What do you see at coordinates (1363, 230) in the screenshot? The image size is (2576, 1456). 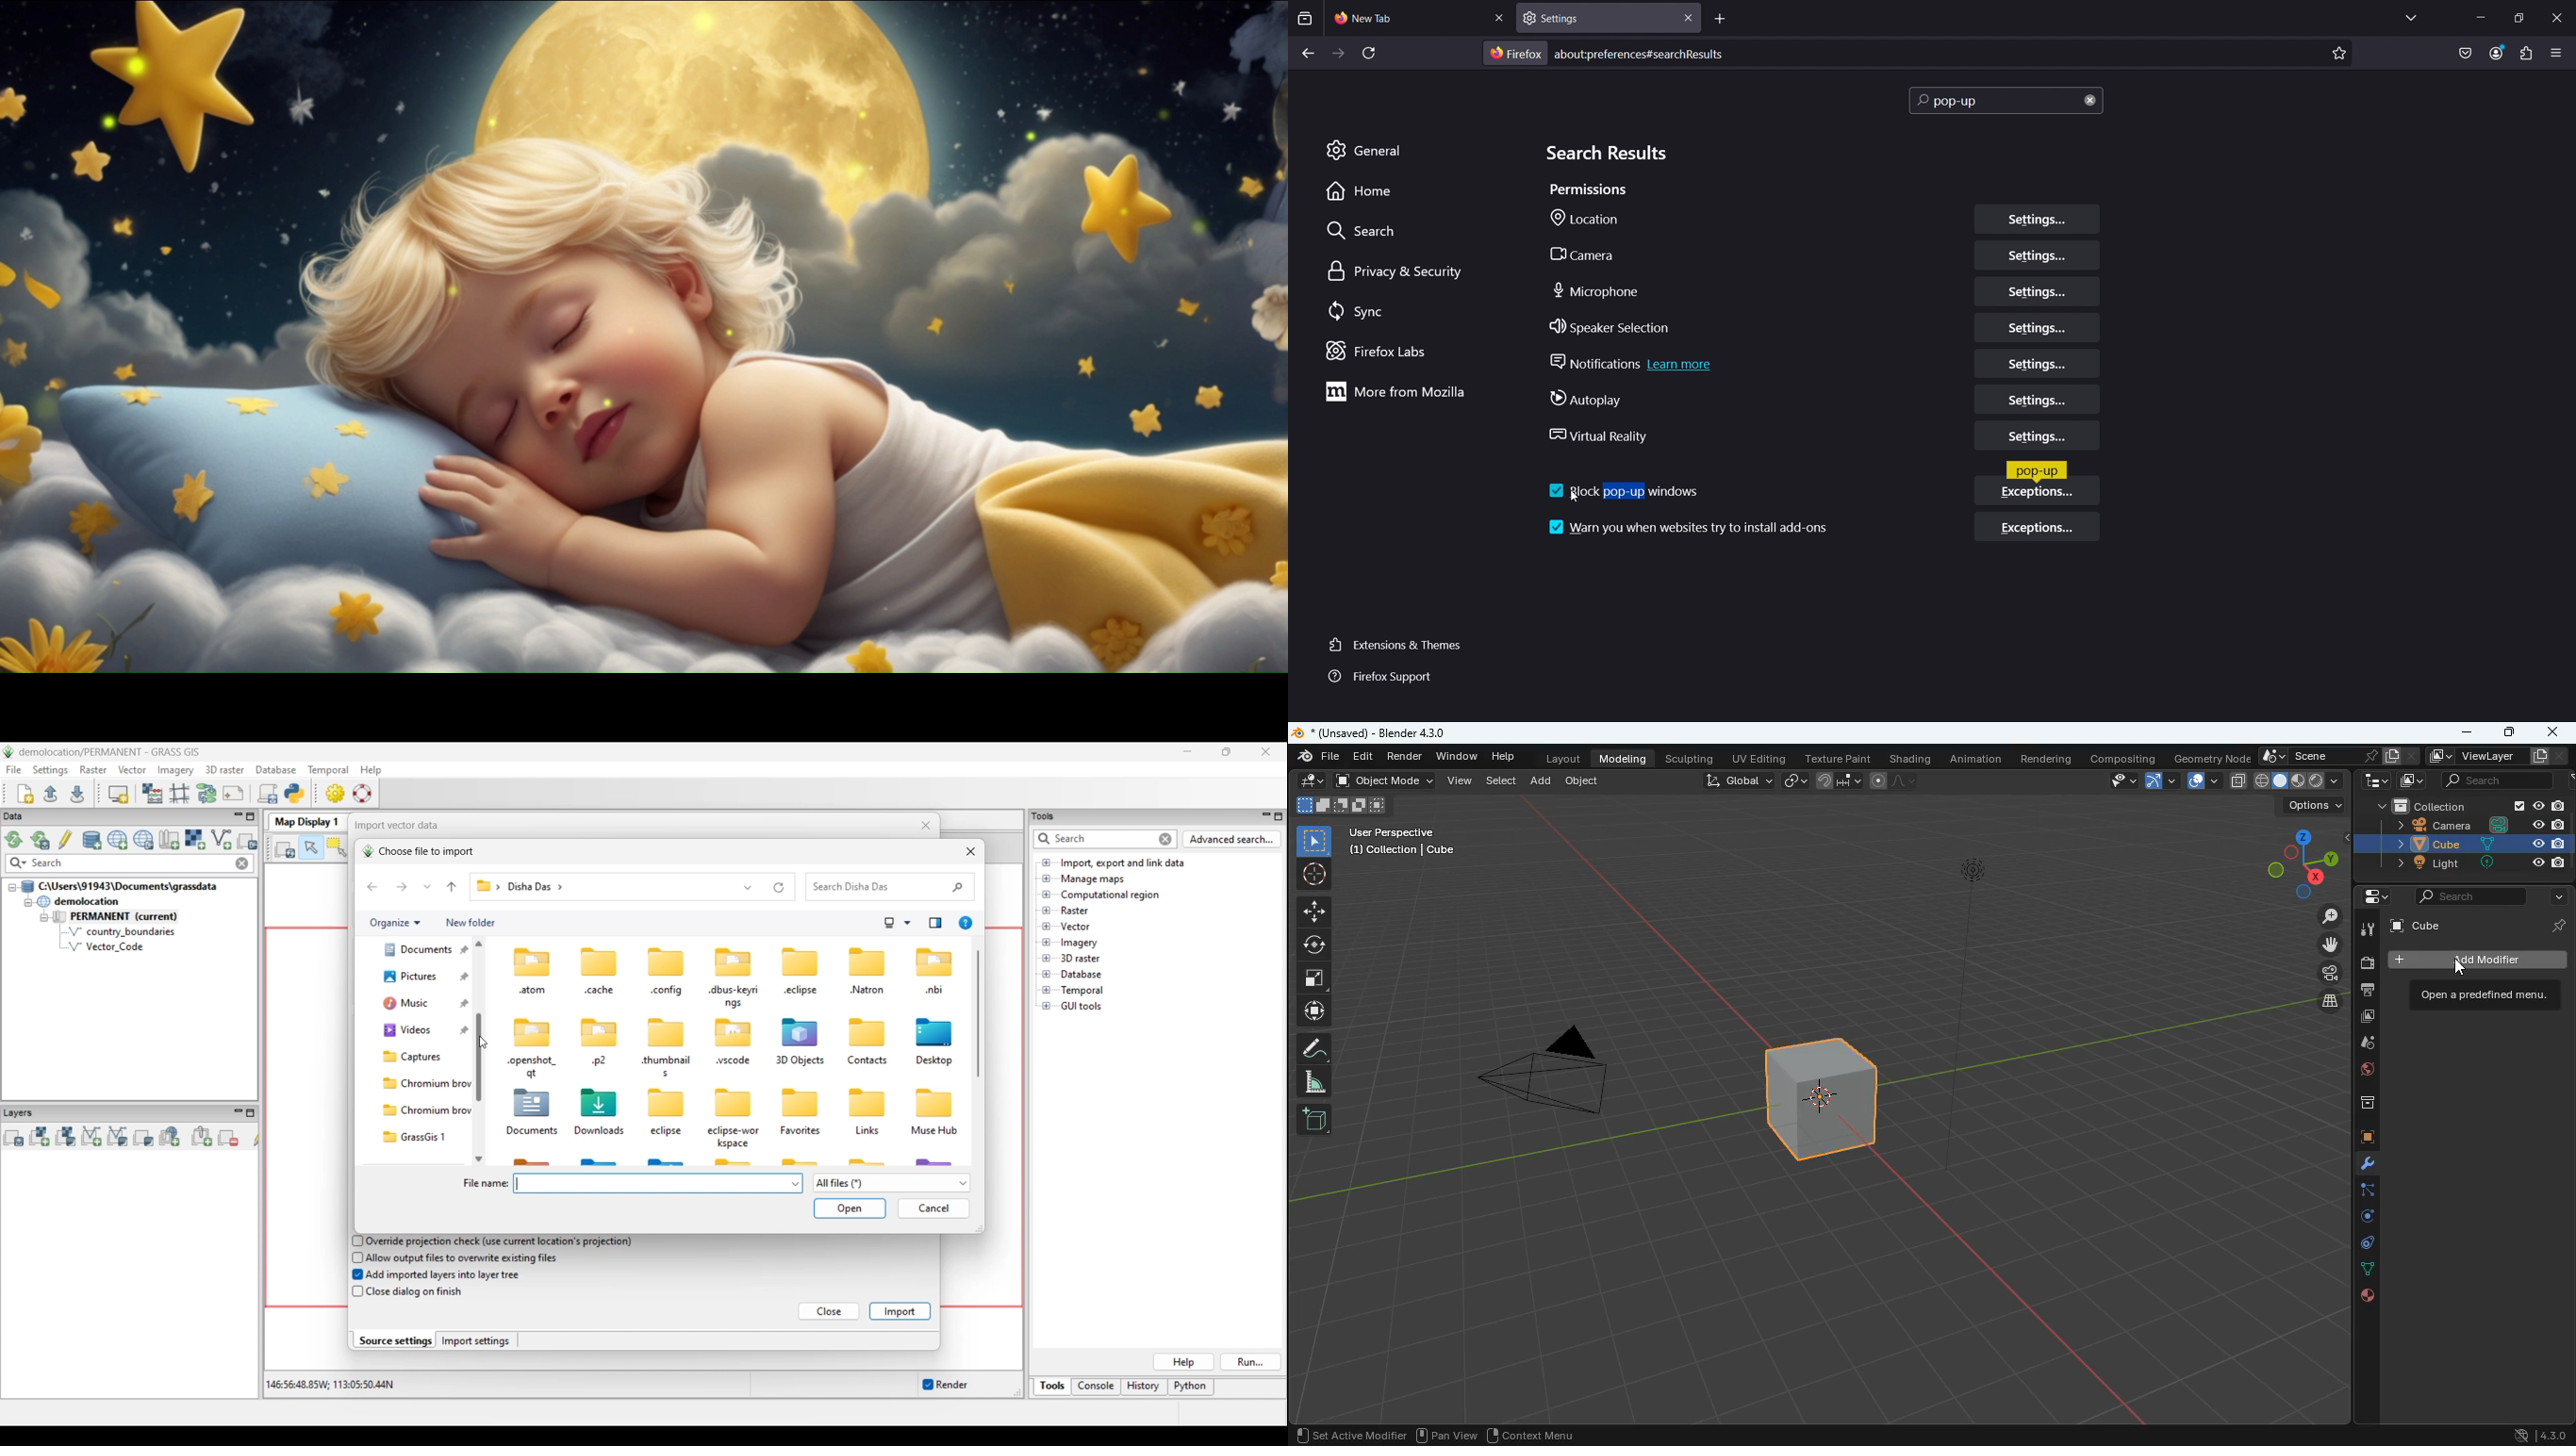 I see `Search` at bounding box center [1363, 230].